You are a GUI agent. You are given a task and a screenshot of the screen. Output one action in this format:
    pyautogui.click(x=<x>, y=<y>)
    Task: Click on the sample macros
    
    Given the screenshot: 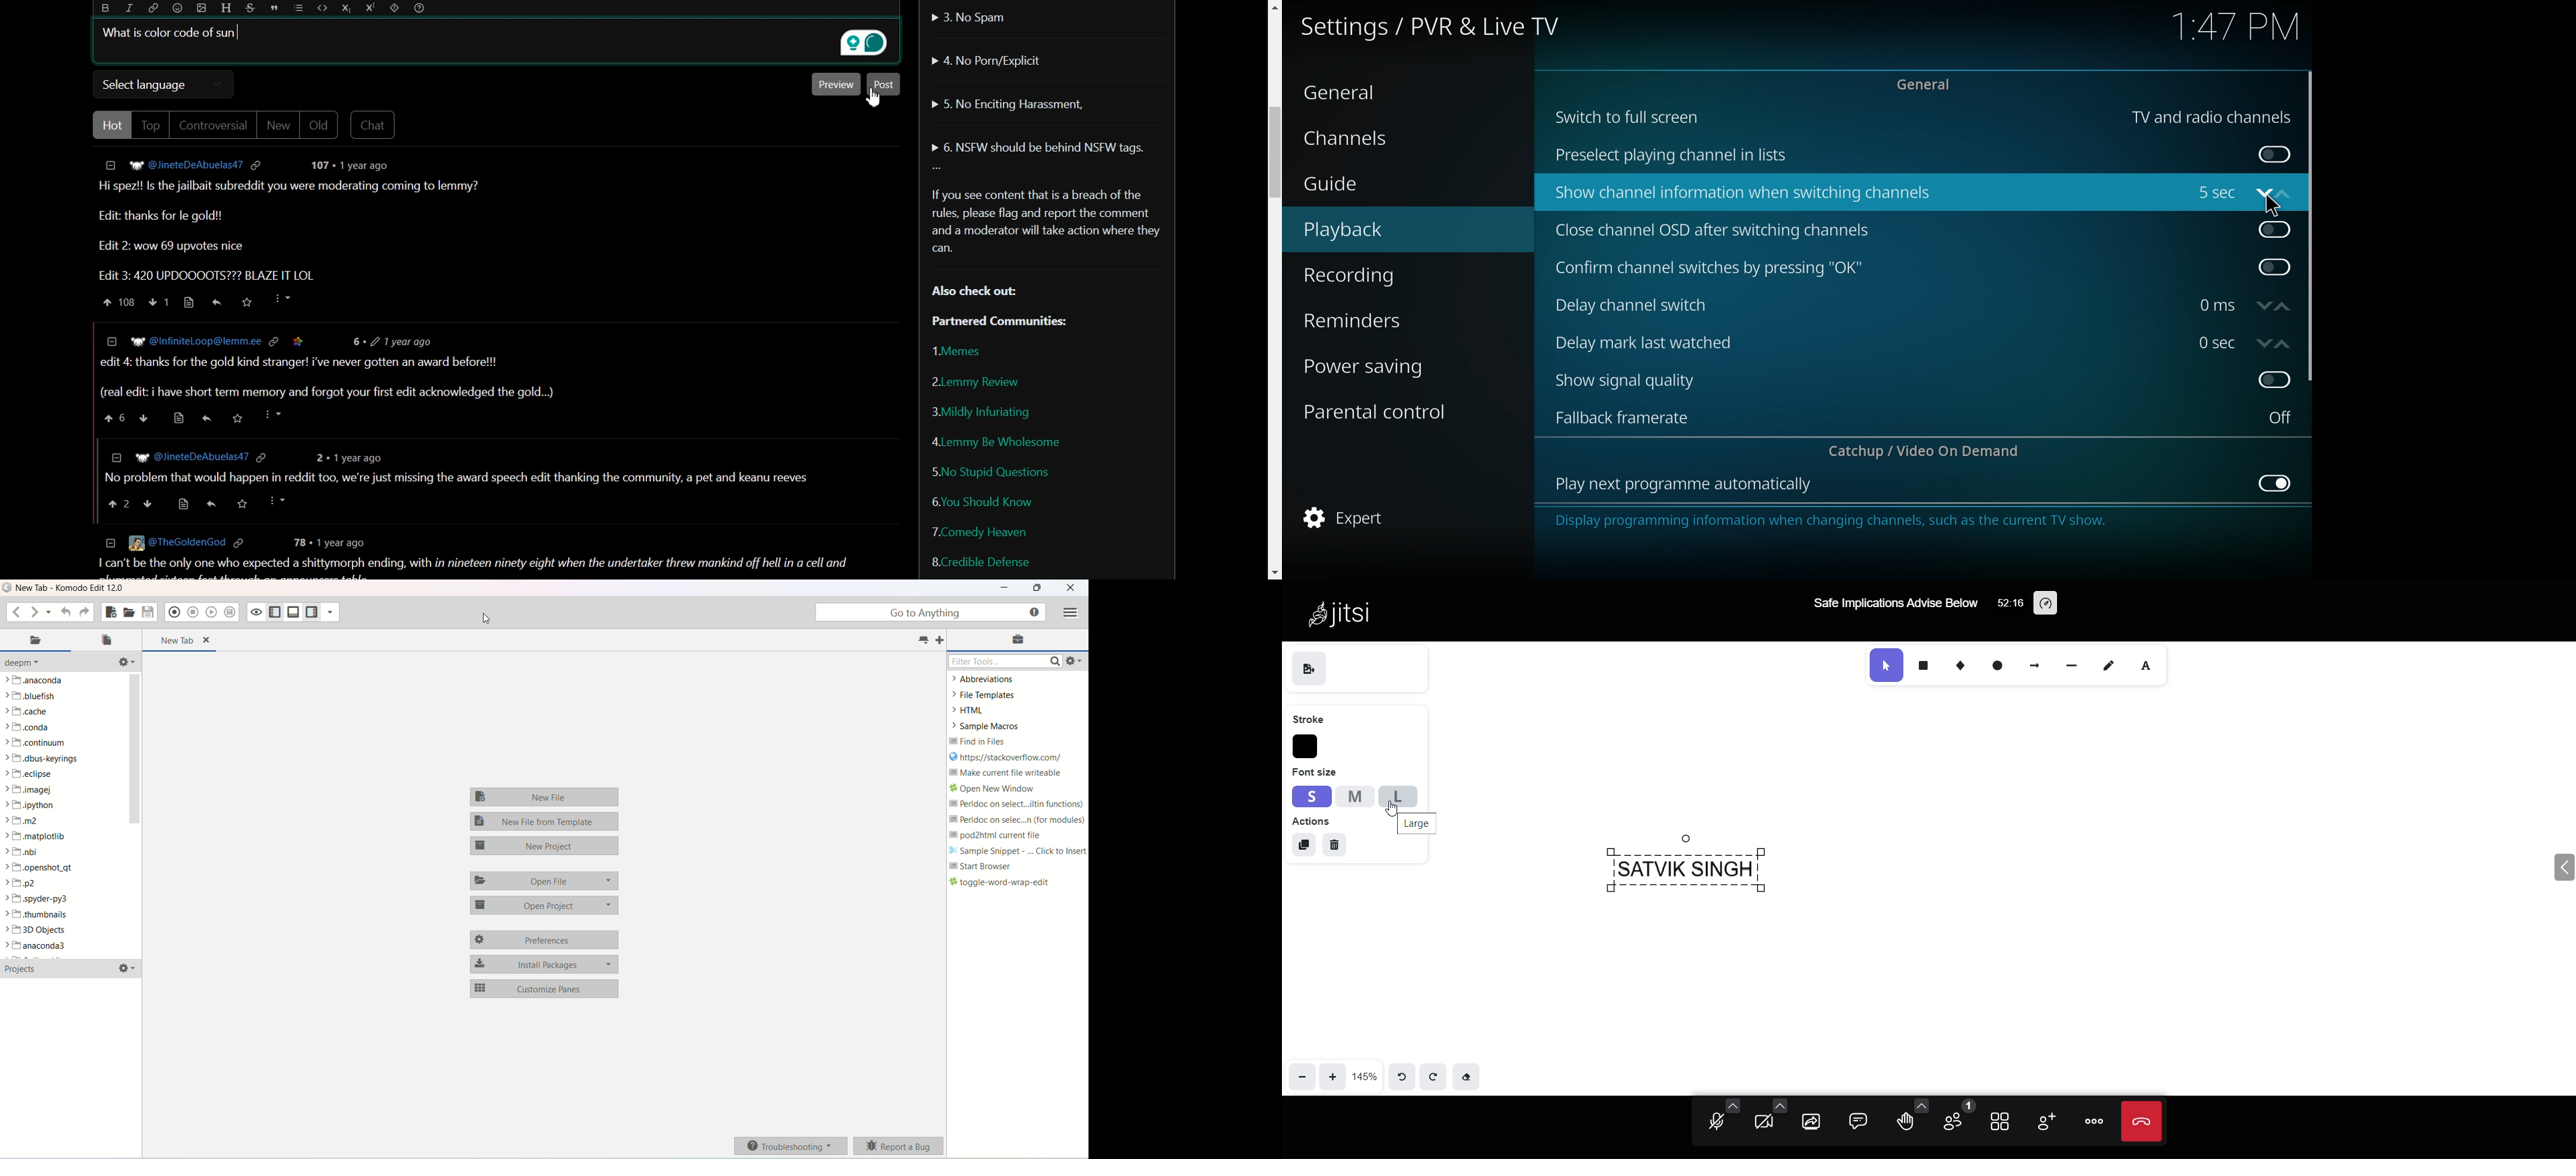 What is the action you would take?
    pyautogui.click(x=987, y=726)
    